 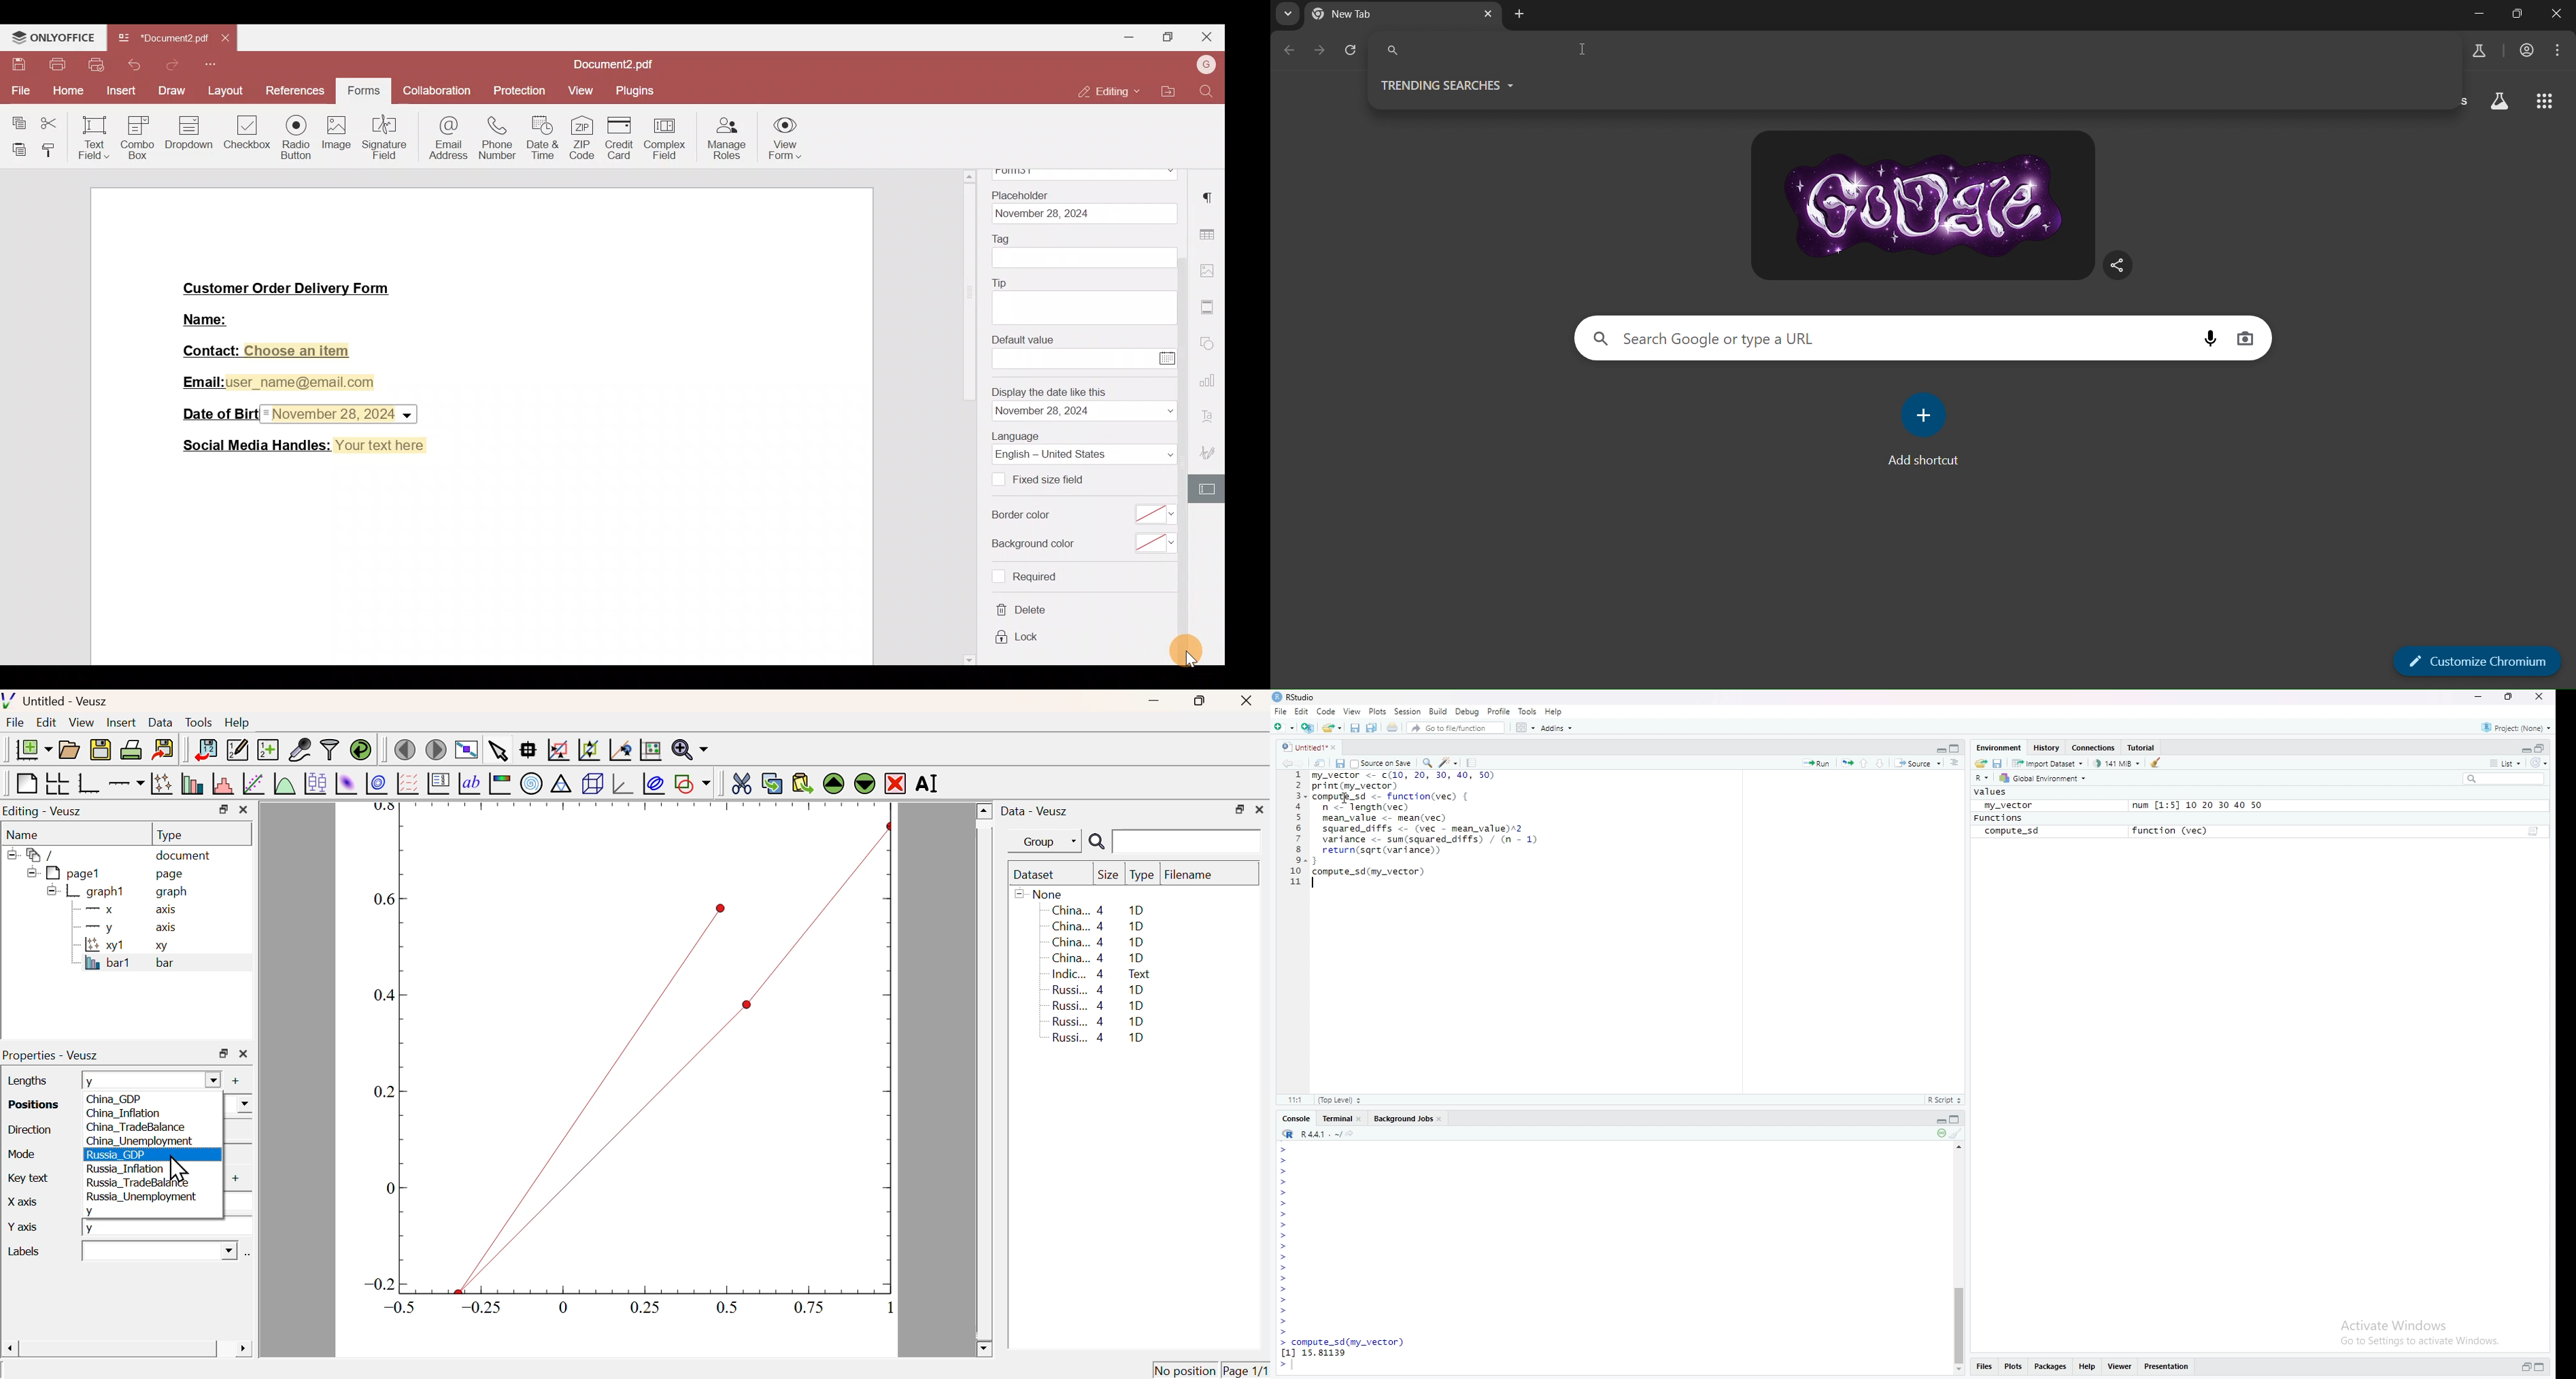 I want to click on Manage roles, so click(x=727, y=140).